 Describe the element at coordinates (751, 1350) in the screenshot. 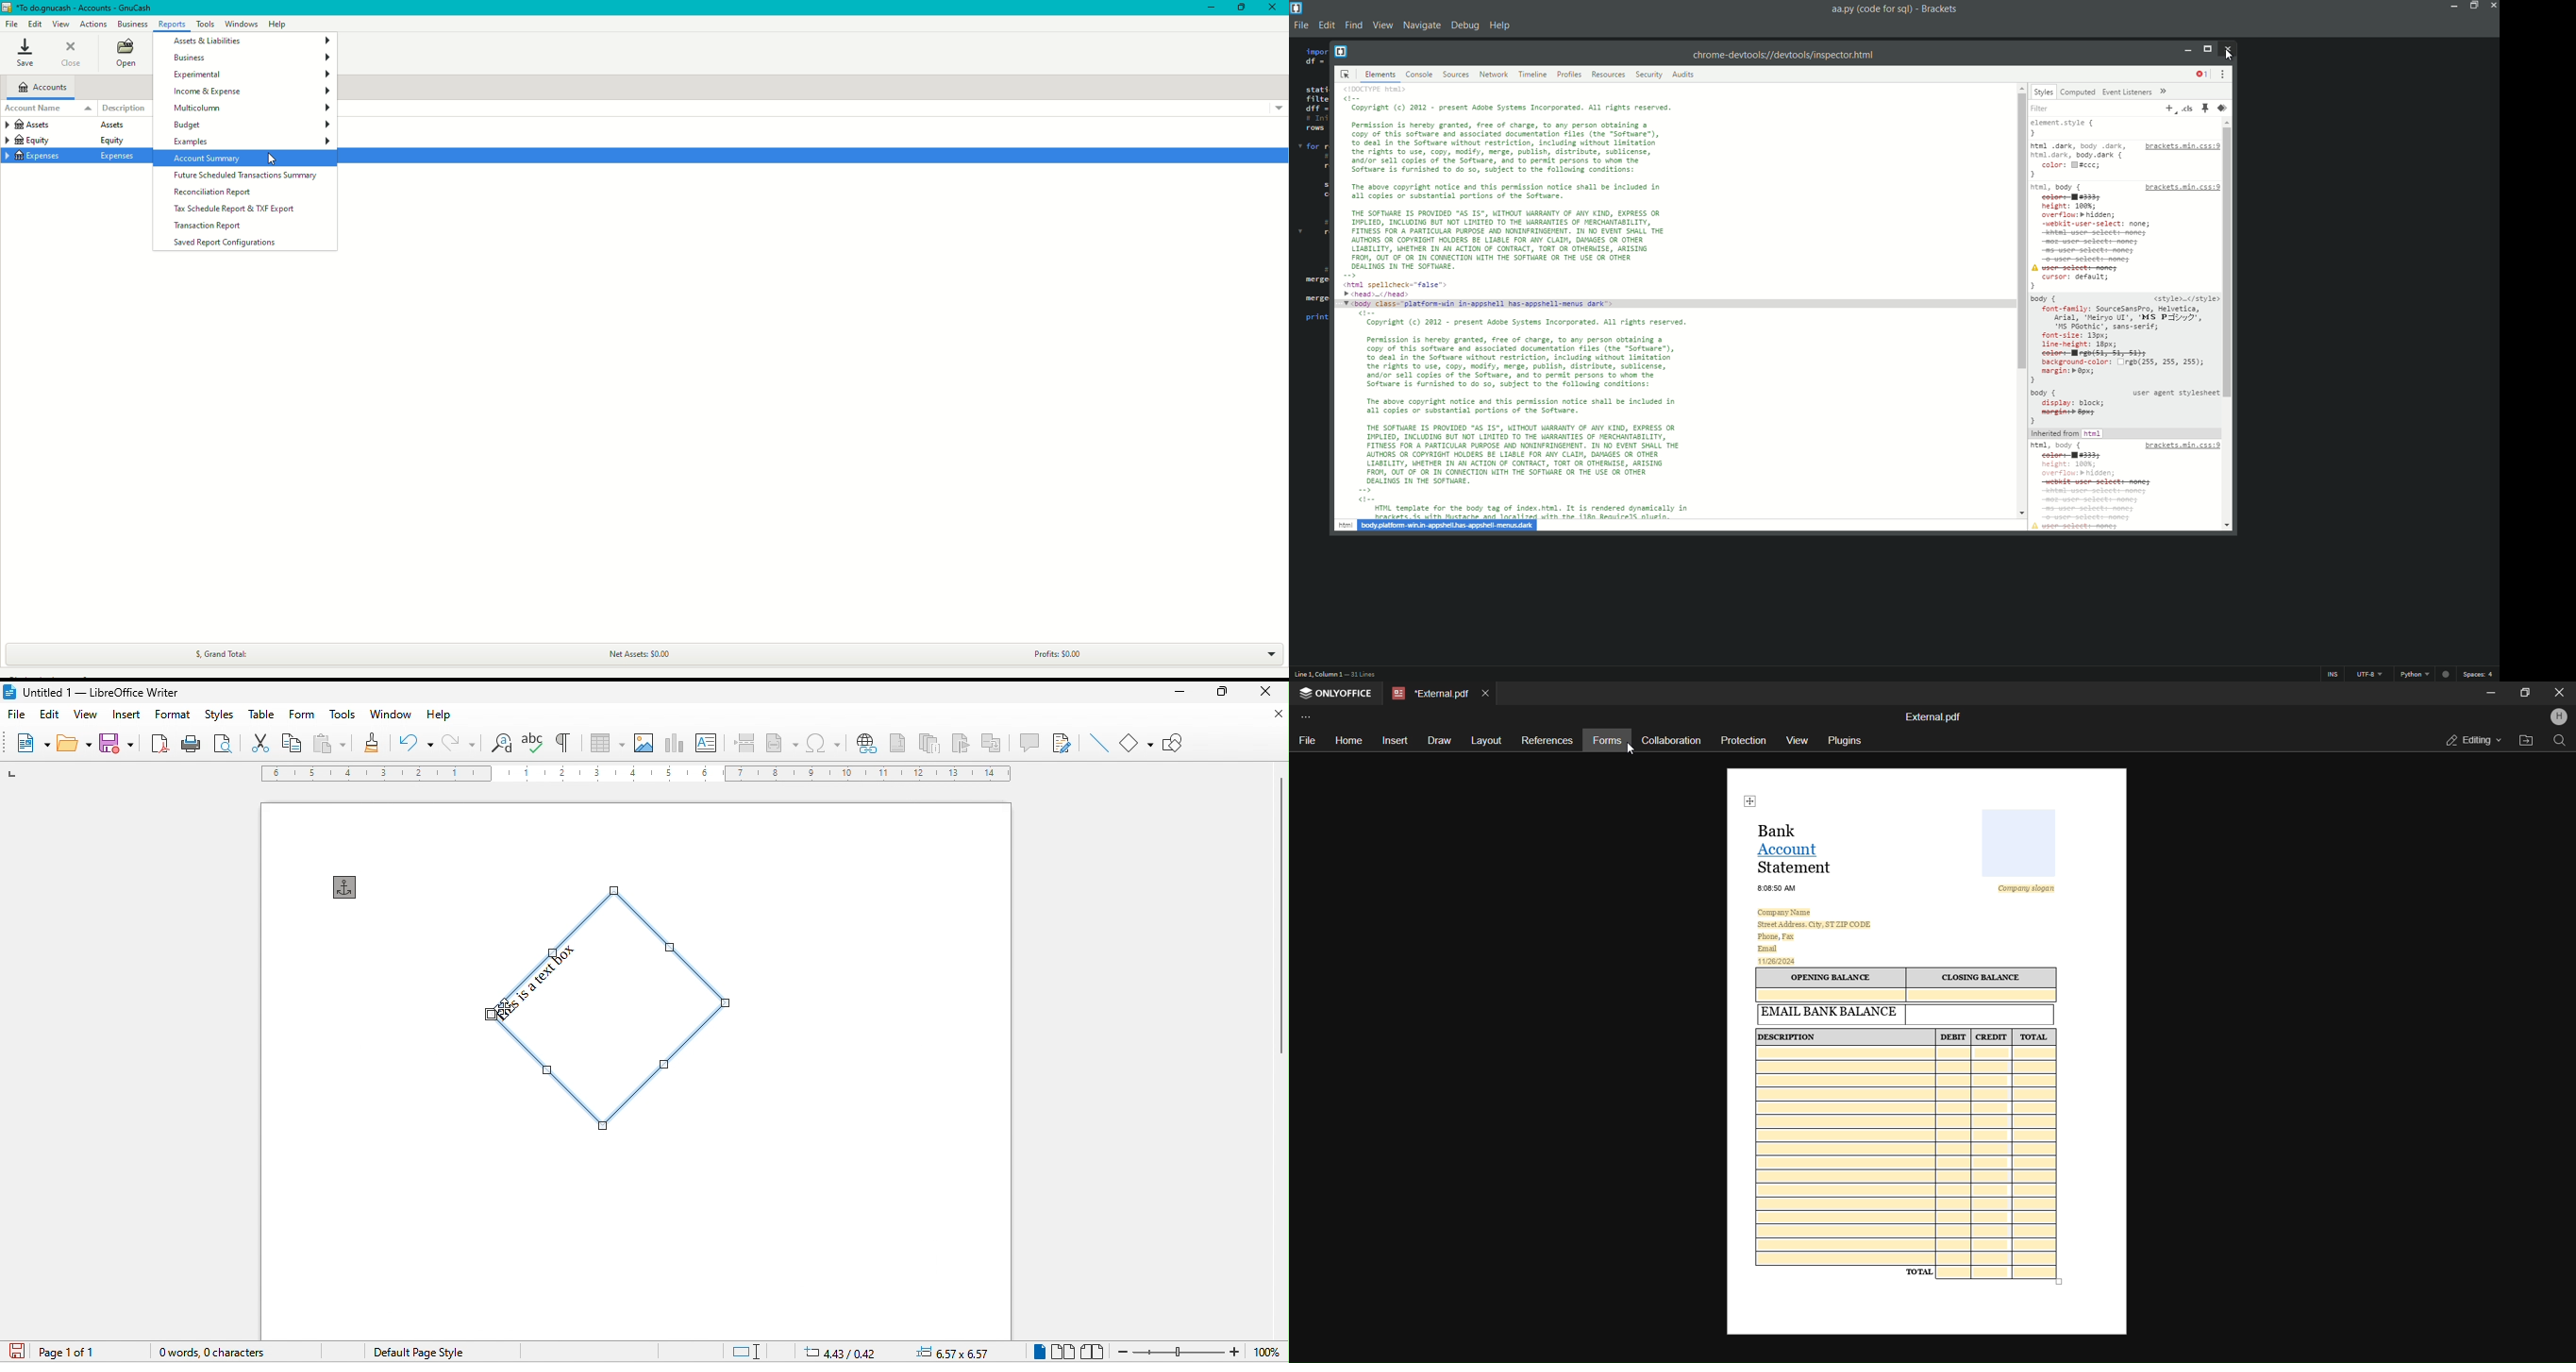

I see `standard selection` at that location.